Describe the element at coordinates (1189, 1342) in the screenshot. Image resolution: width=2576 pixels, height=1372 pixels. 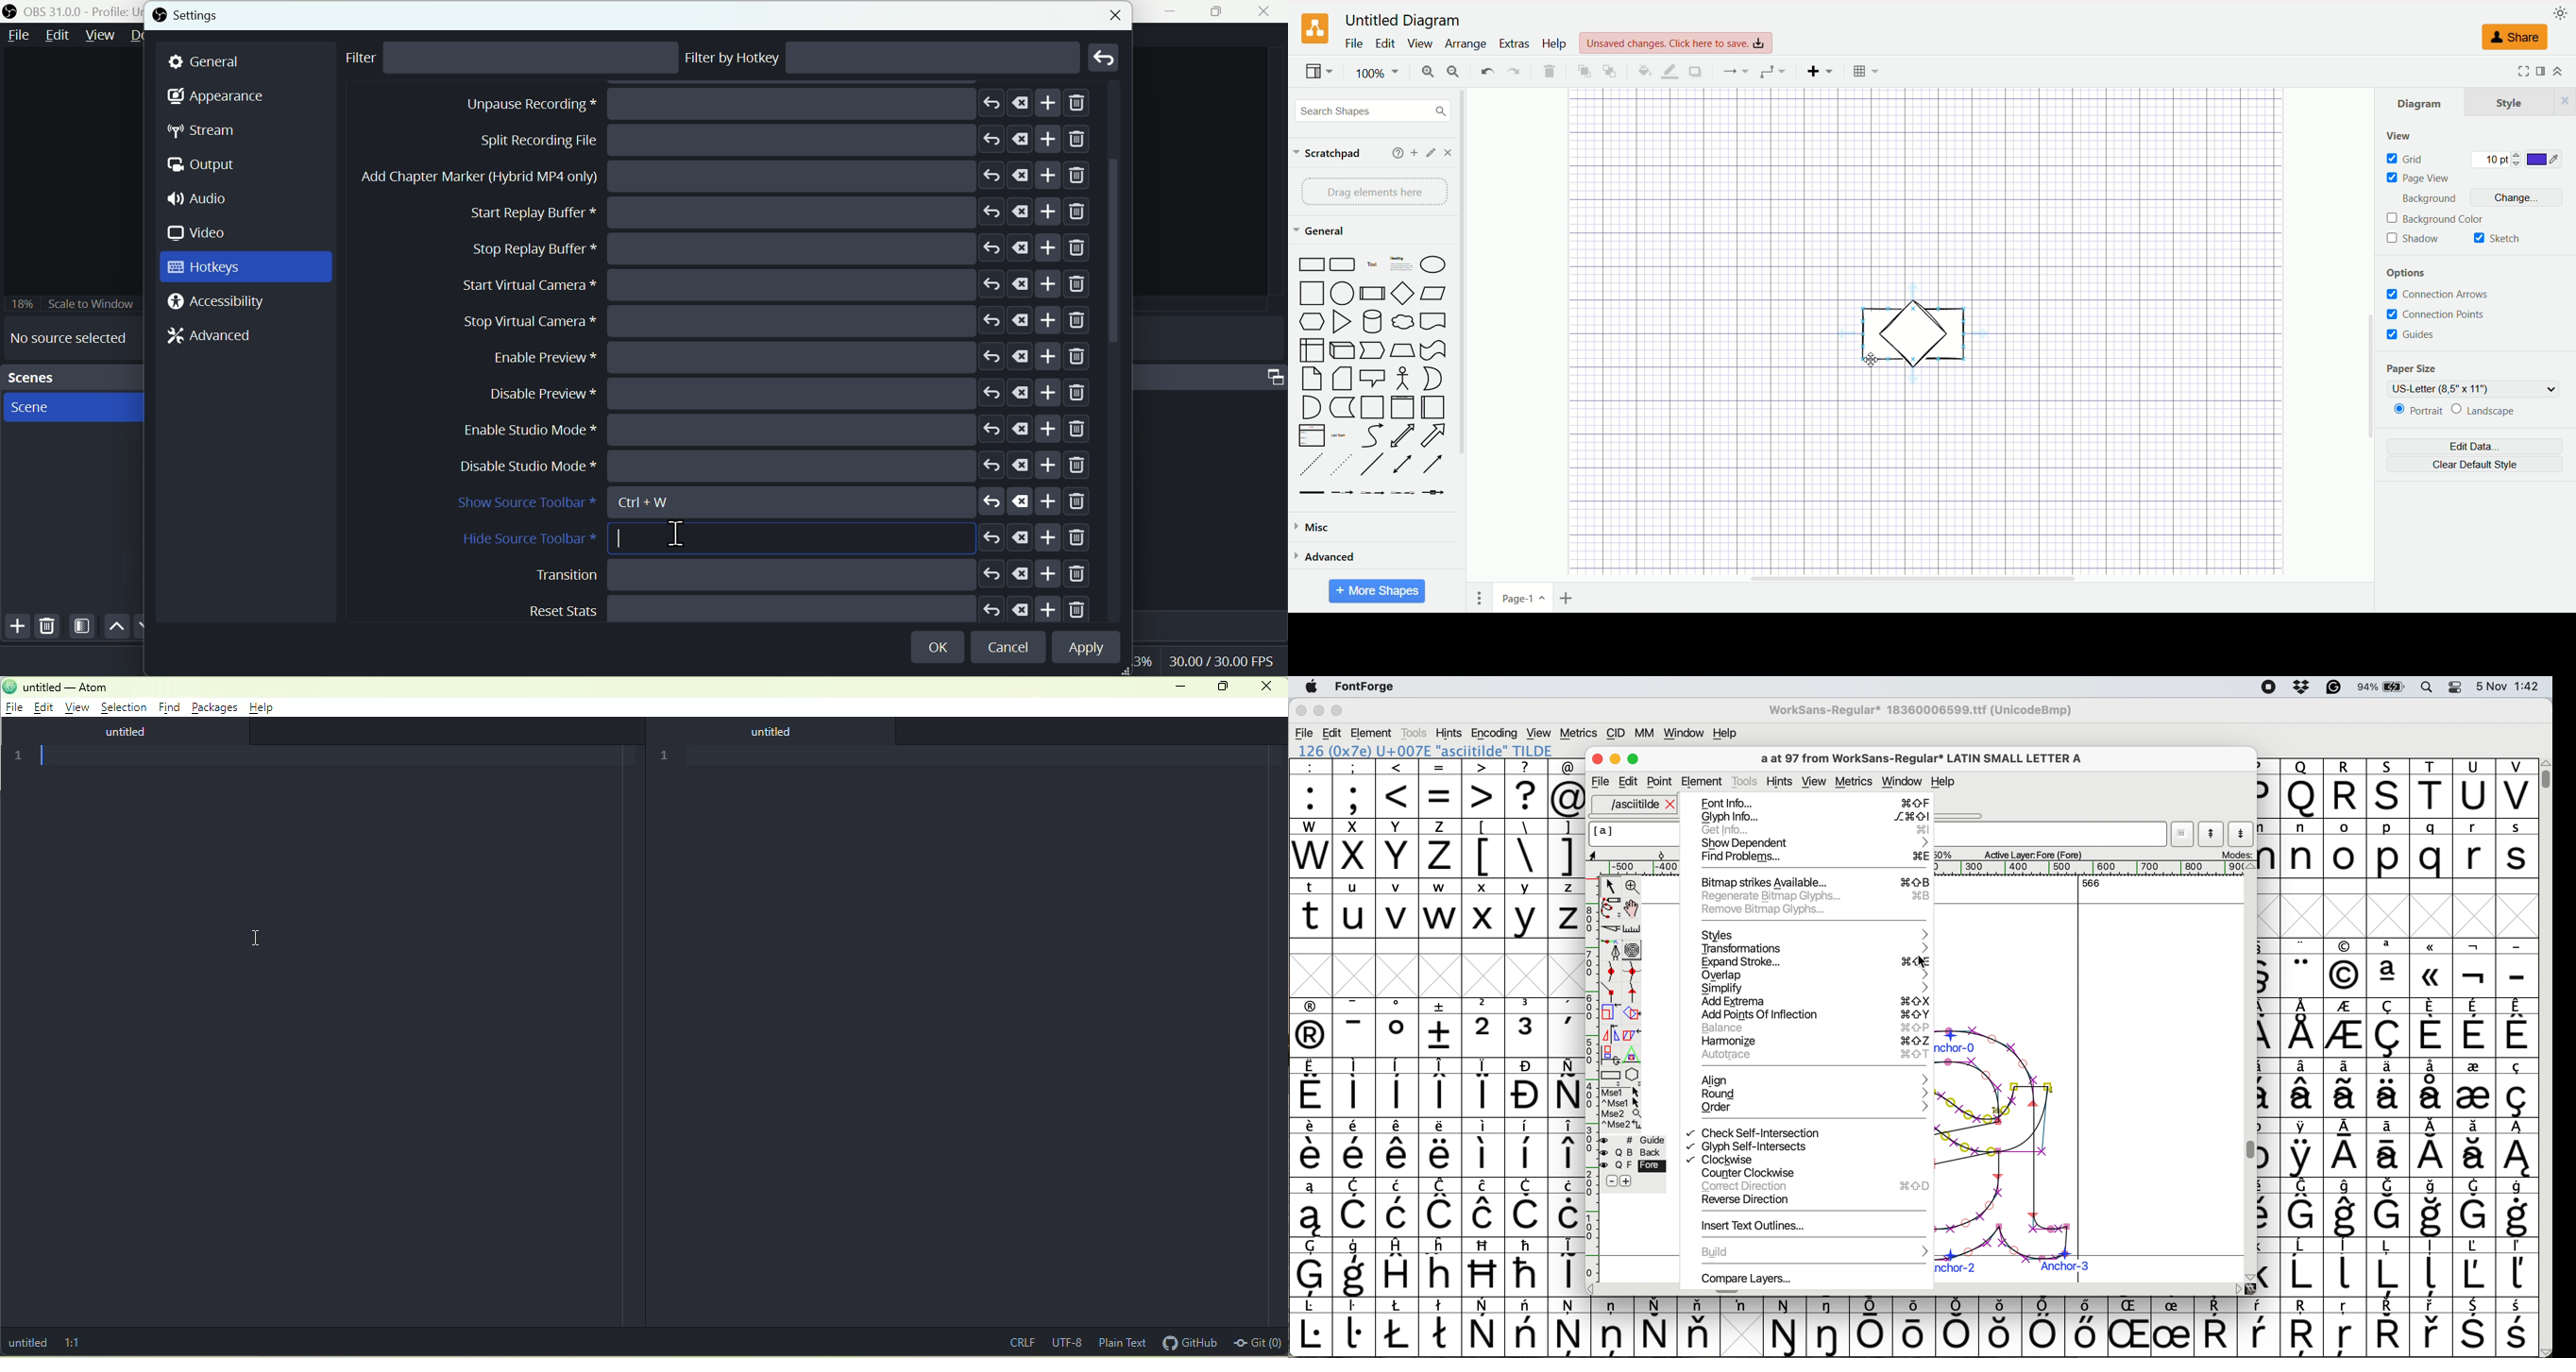
I see `github` at that location.